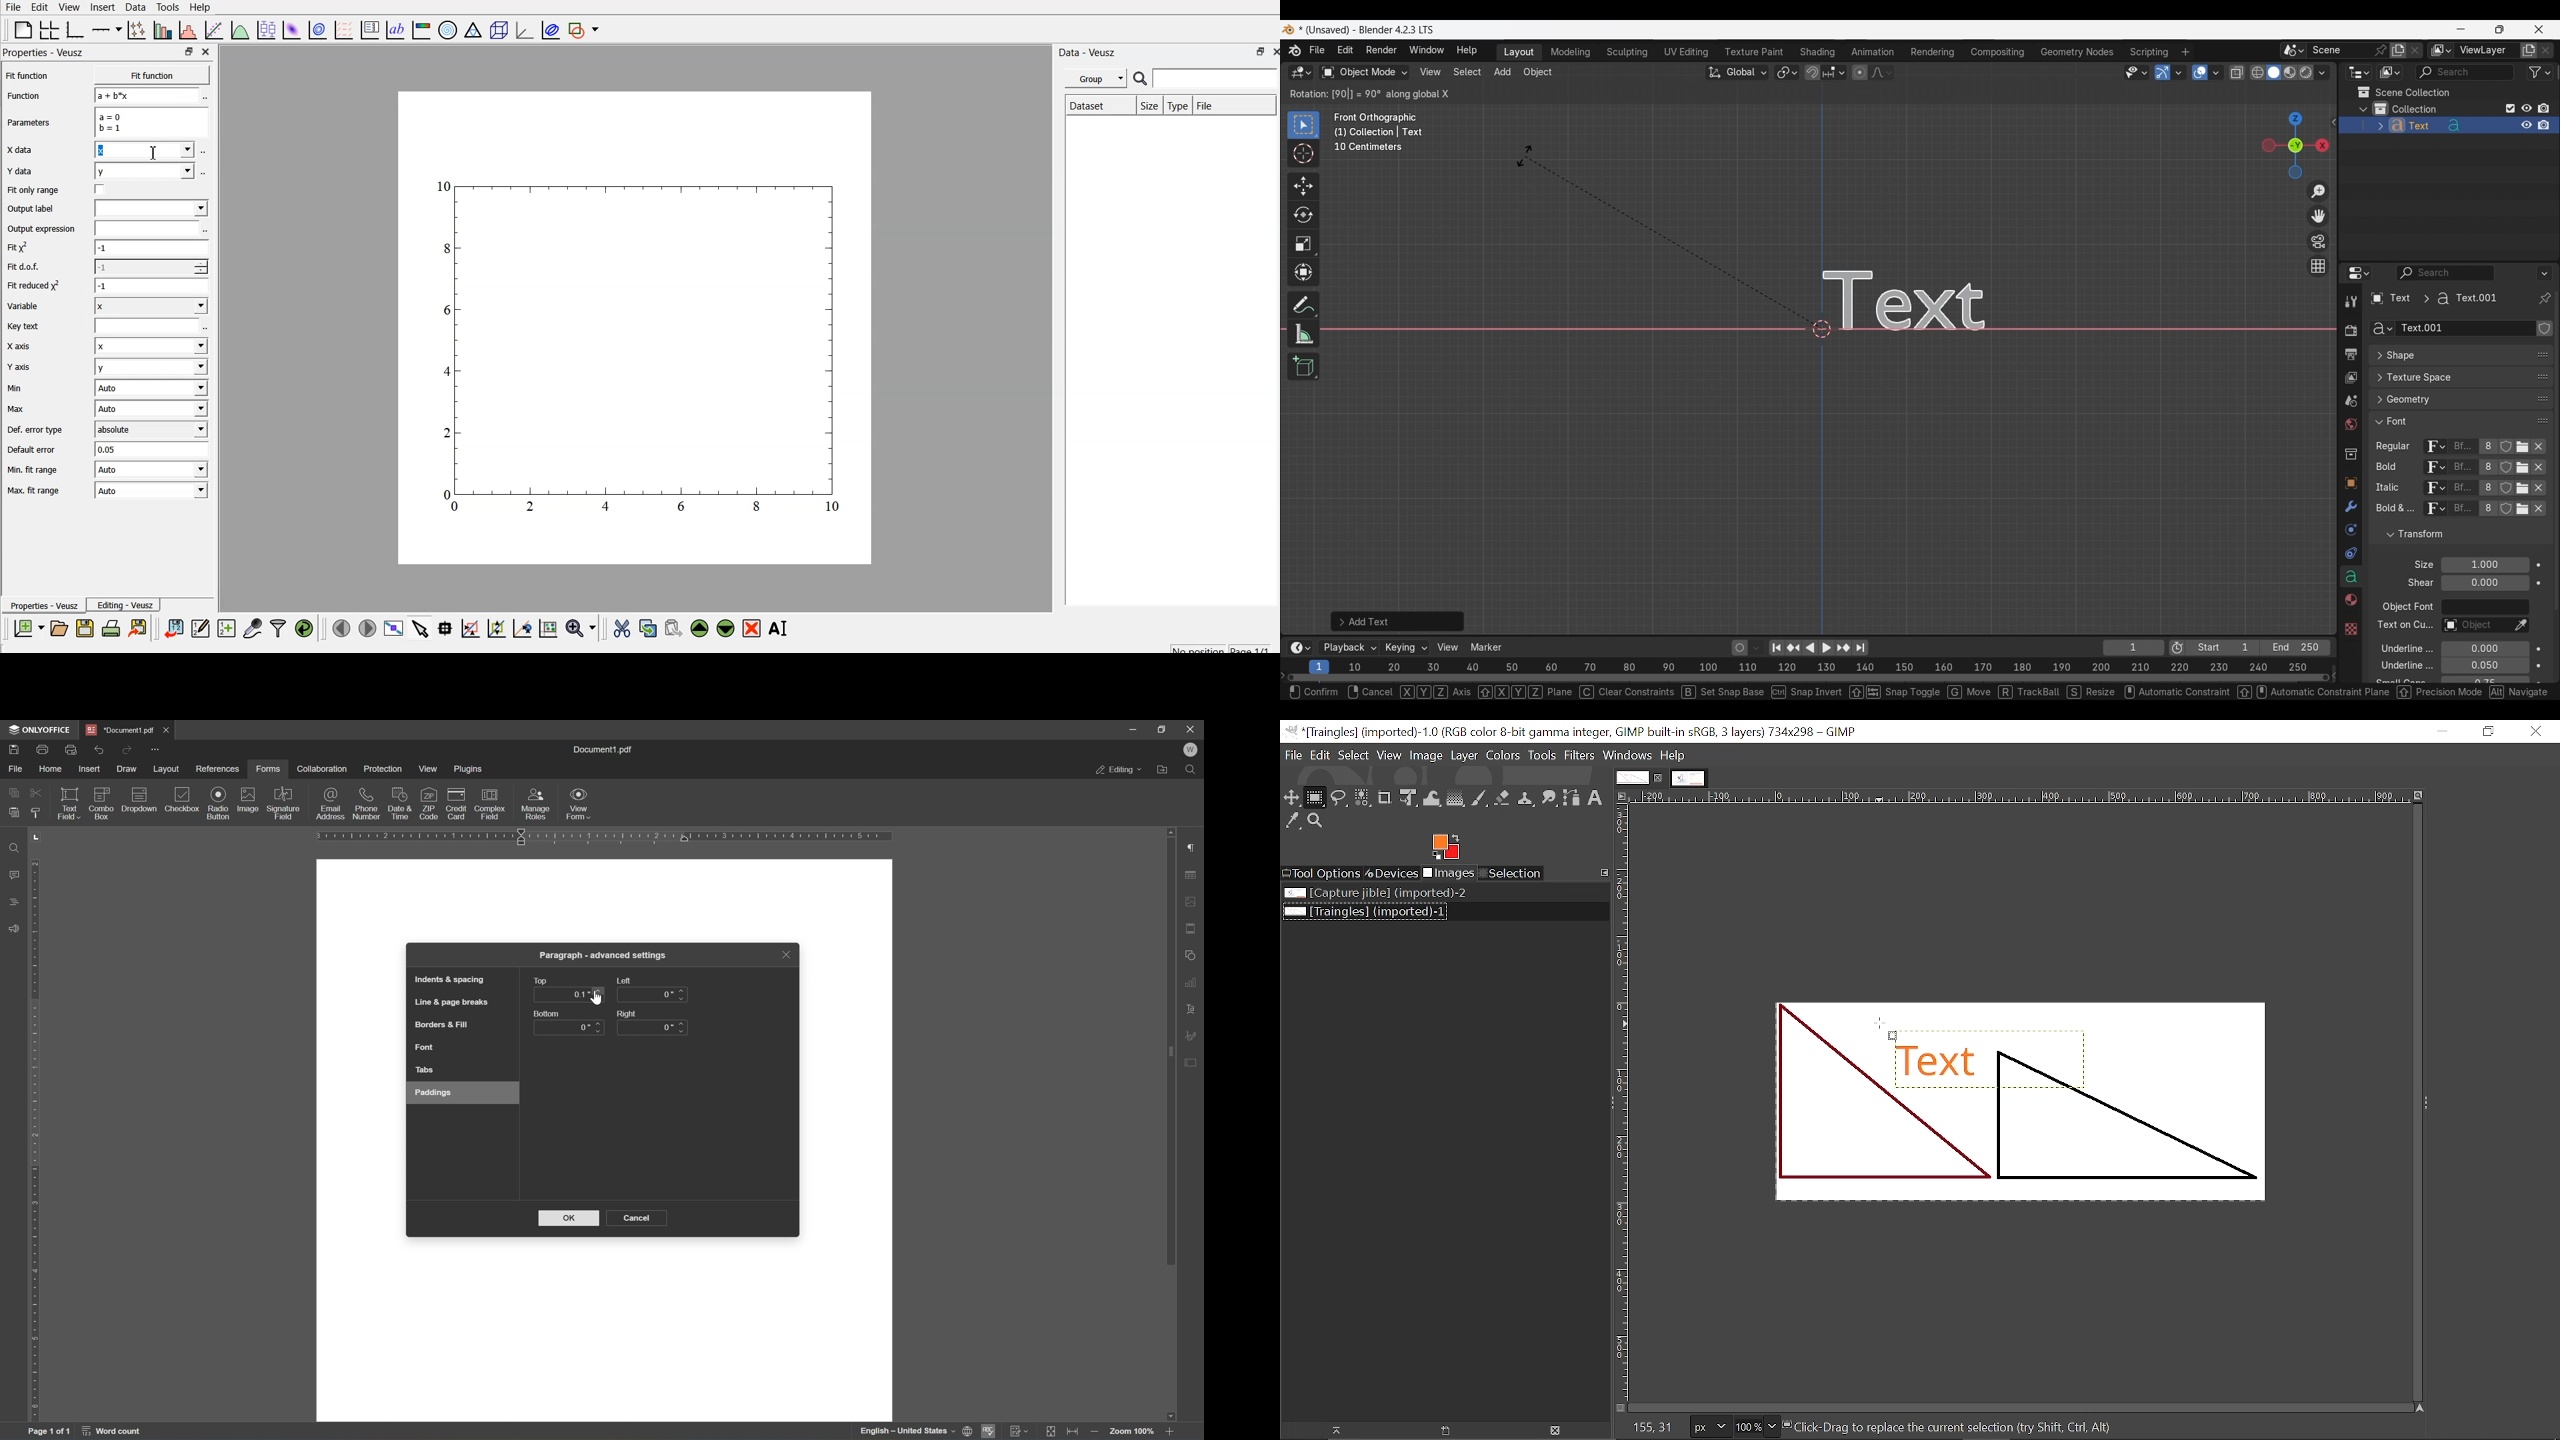 Image resolution: width=2576 pixels, height=1456 pixels. I want to click on indents & spacing, so click(449, 980).